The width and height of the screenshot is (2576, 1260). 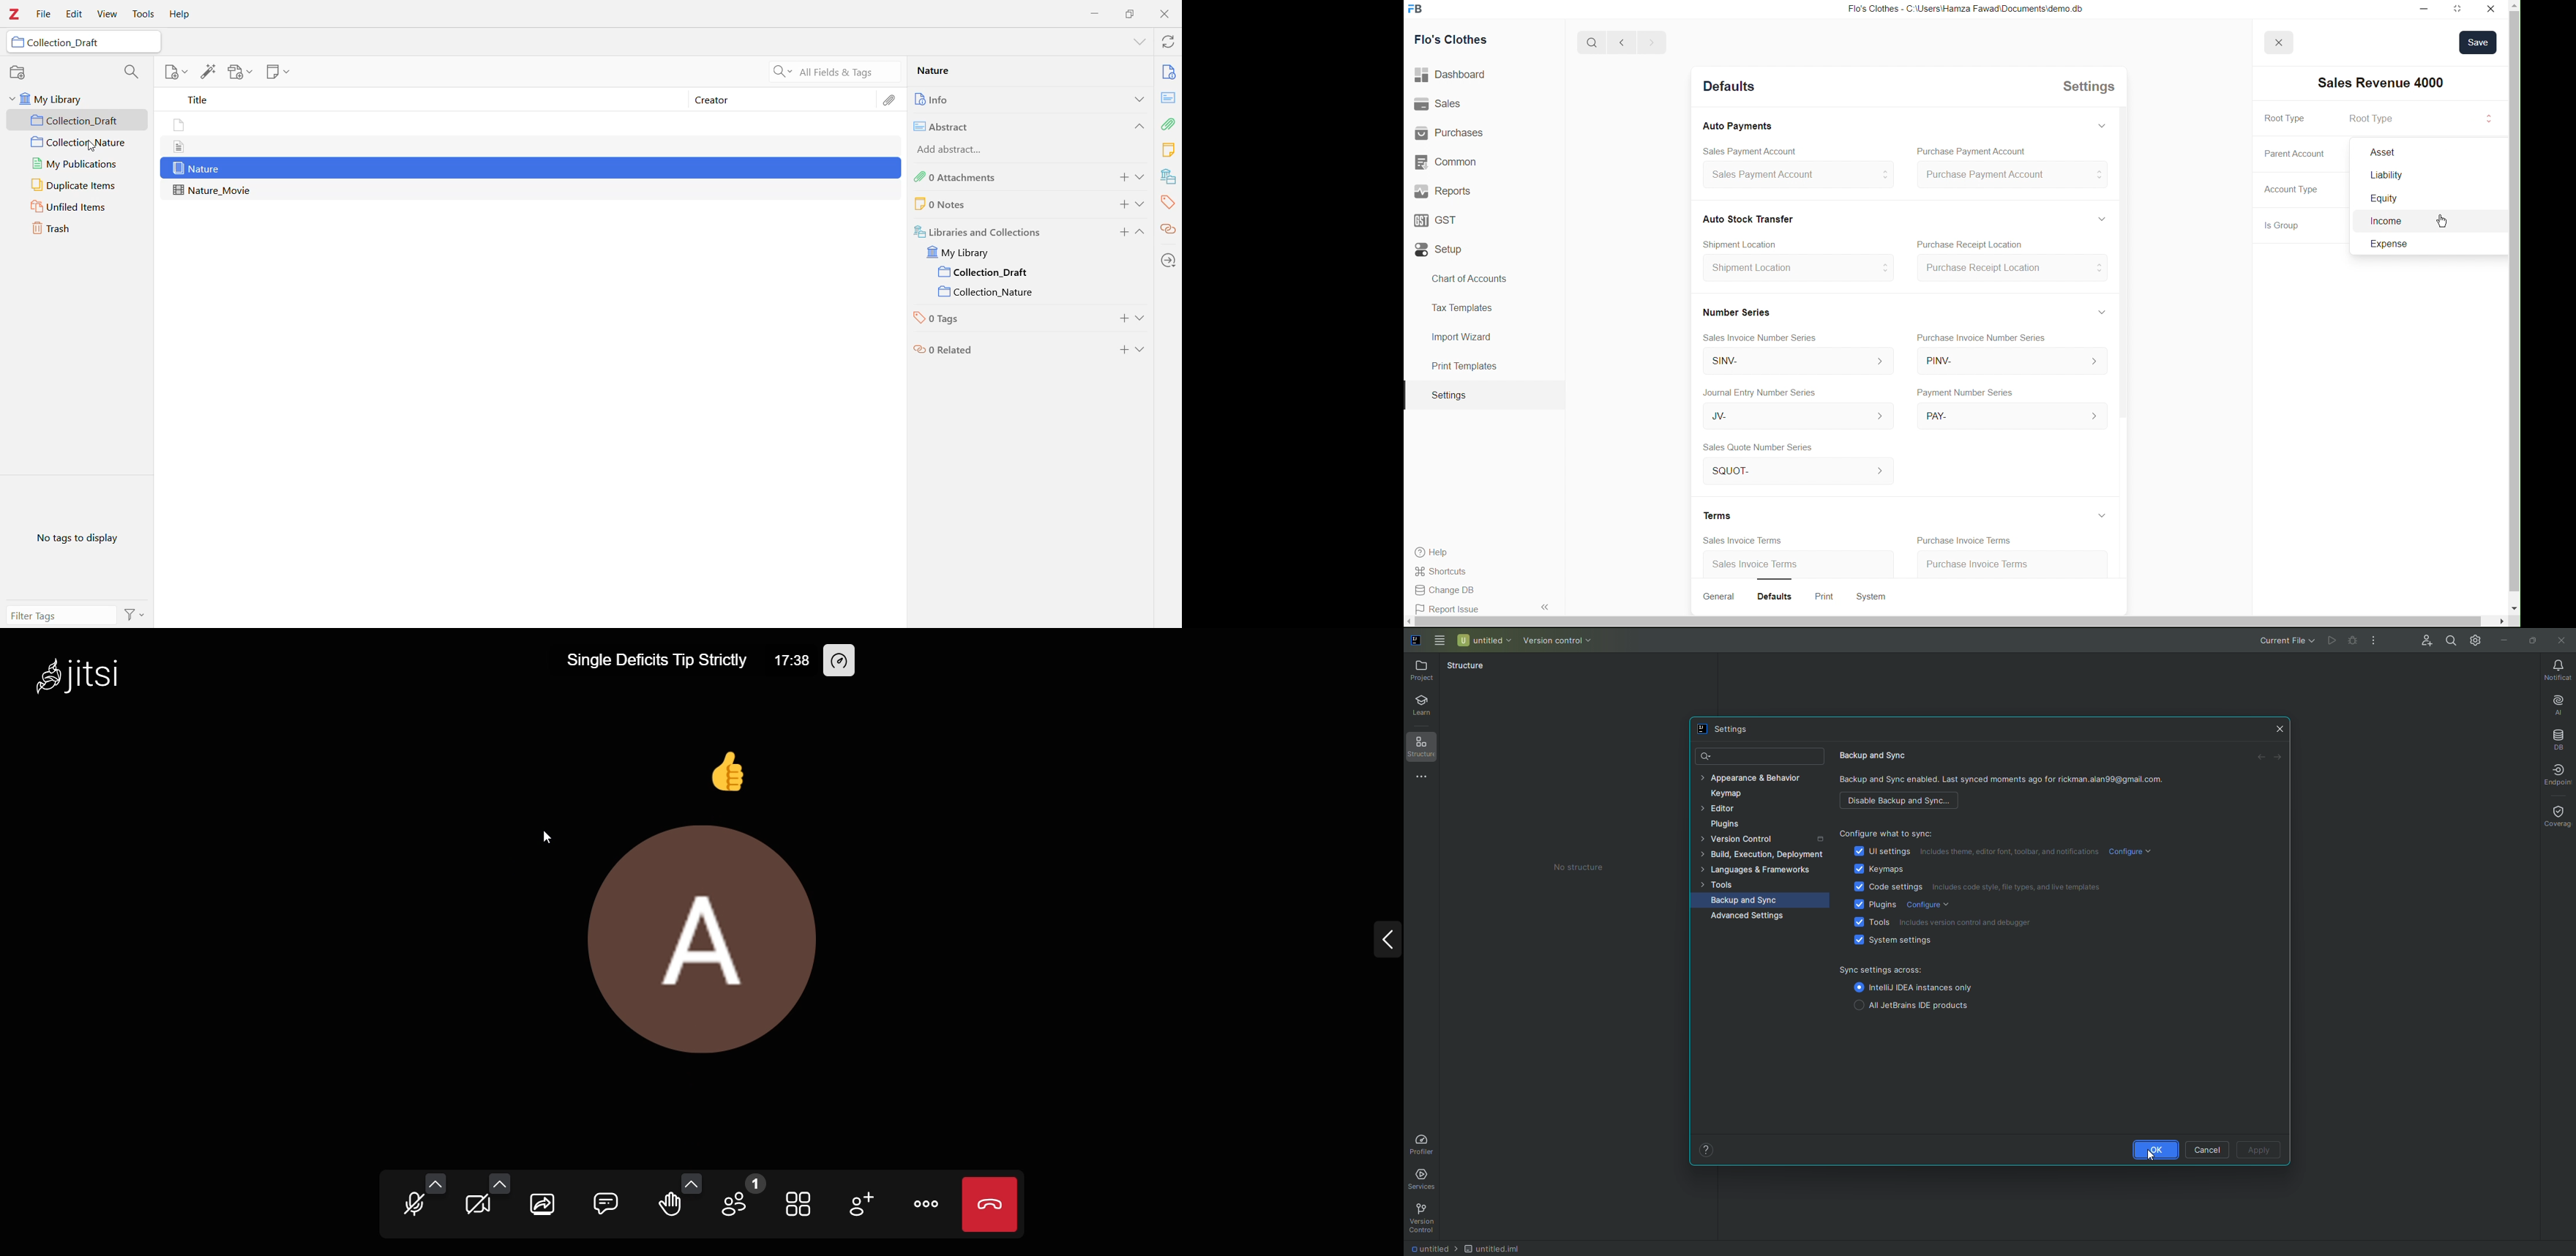 What do you see at coordinates (1991, 339) in the screenshot?
I see `Purchase Invoice Number Series` at bounding box center [1991, 339].